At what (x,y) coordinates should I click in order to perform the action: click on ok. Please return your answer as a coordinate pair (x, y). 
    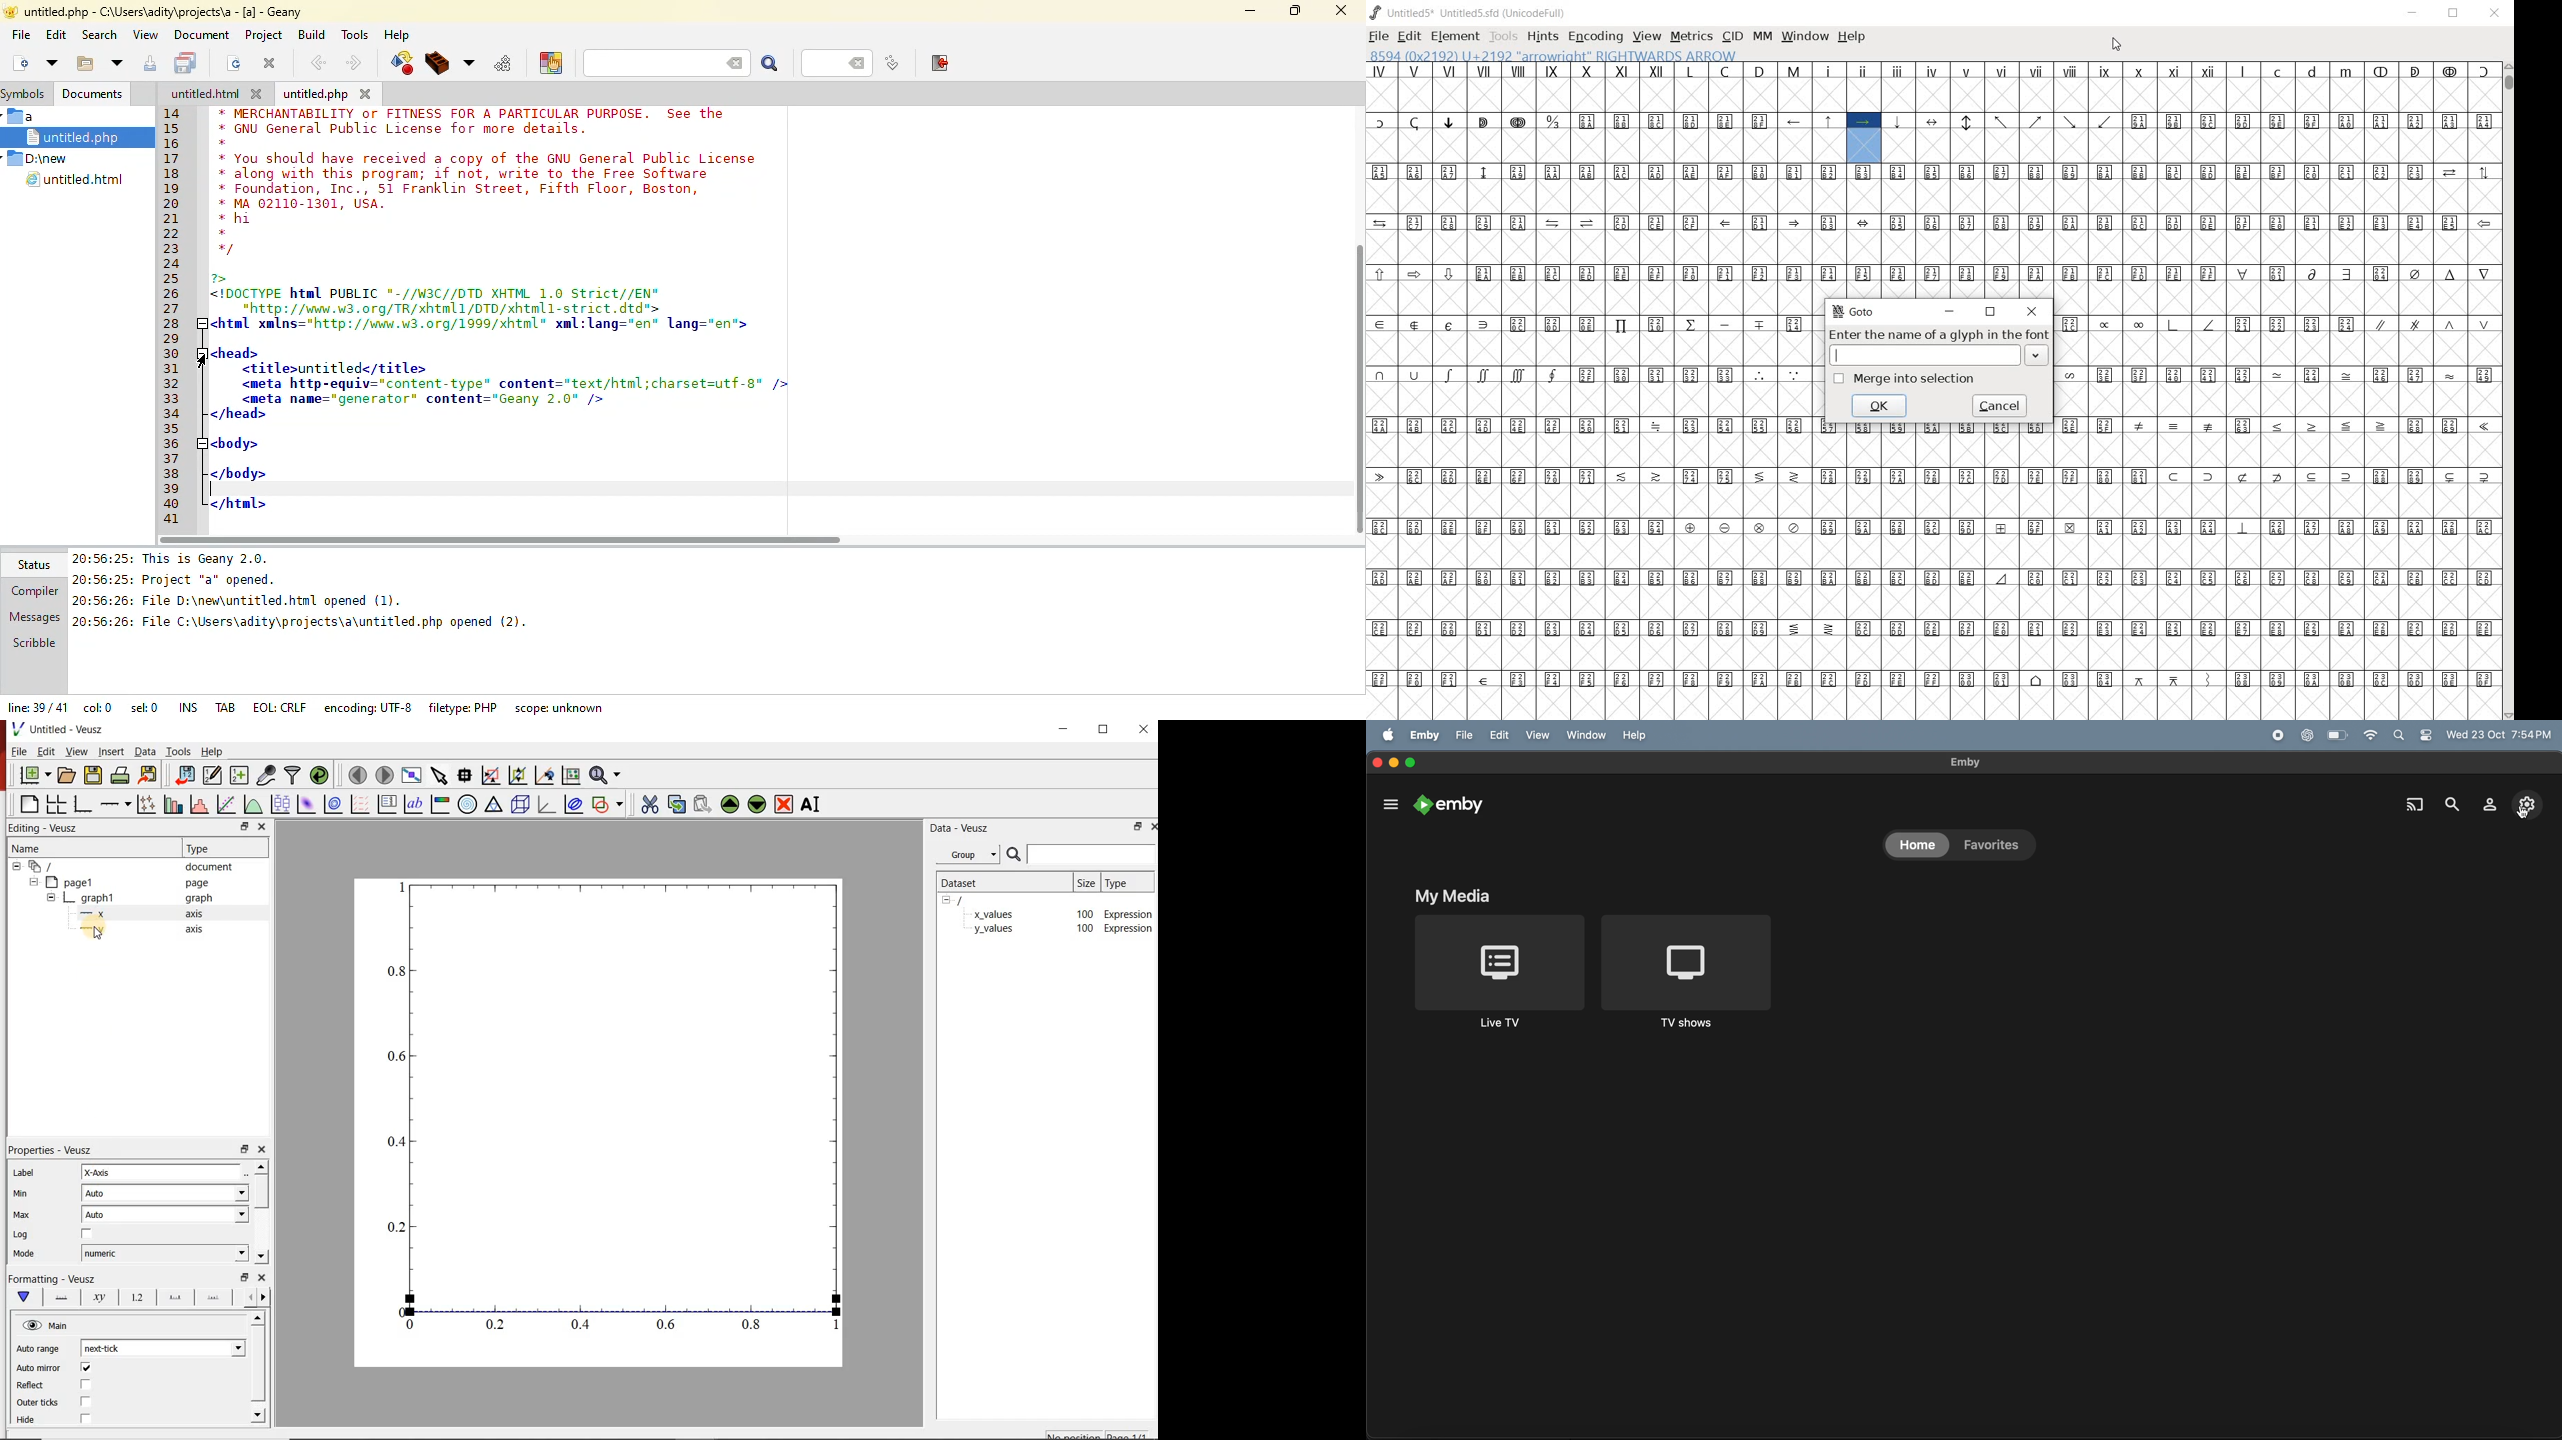
    Looking at the image, I should click on (1881, 404).